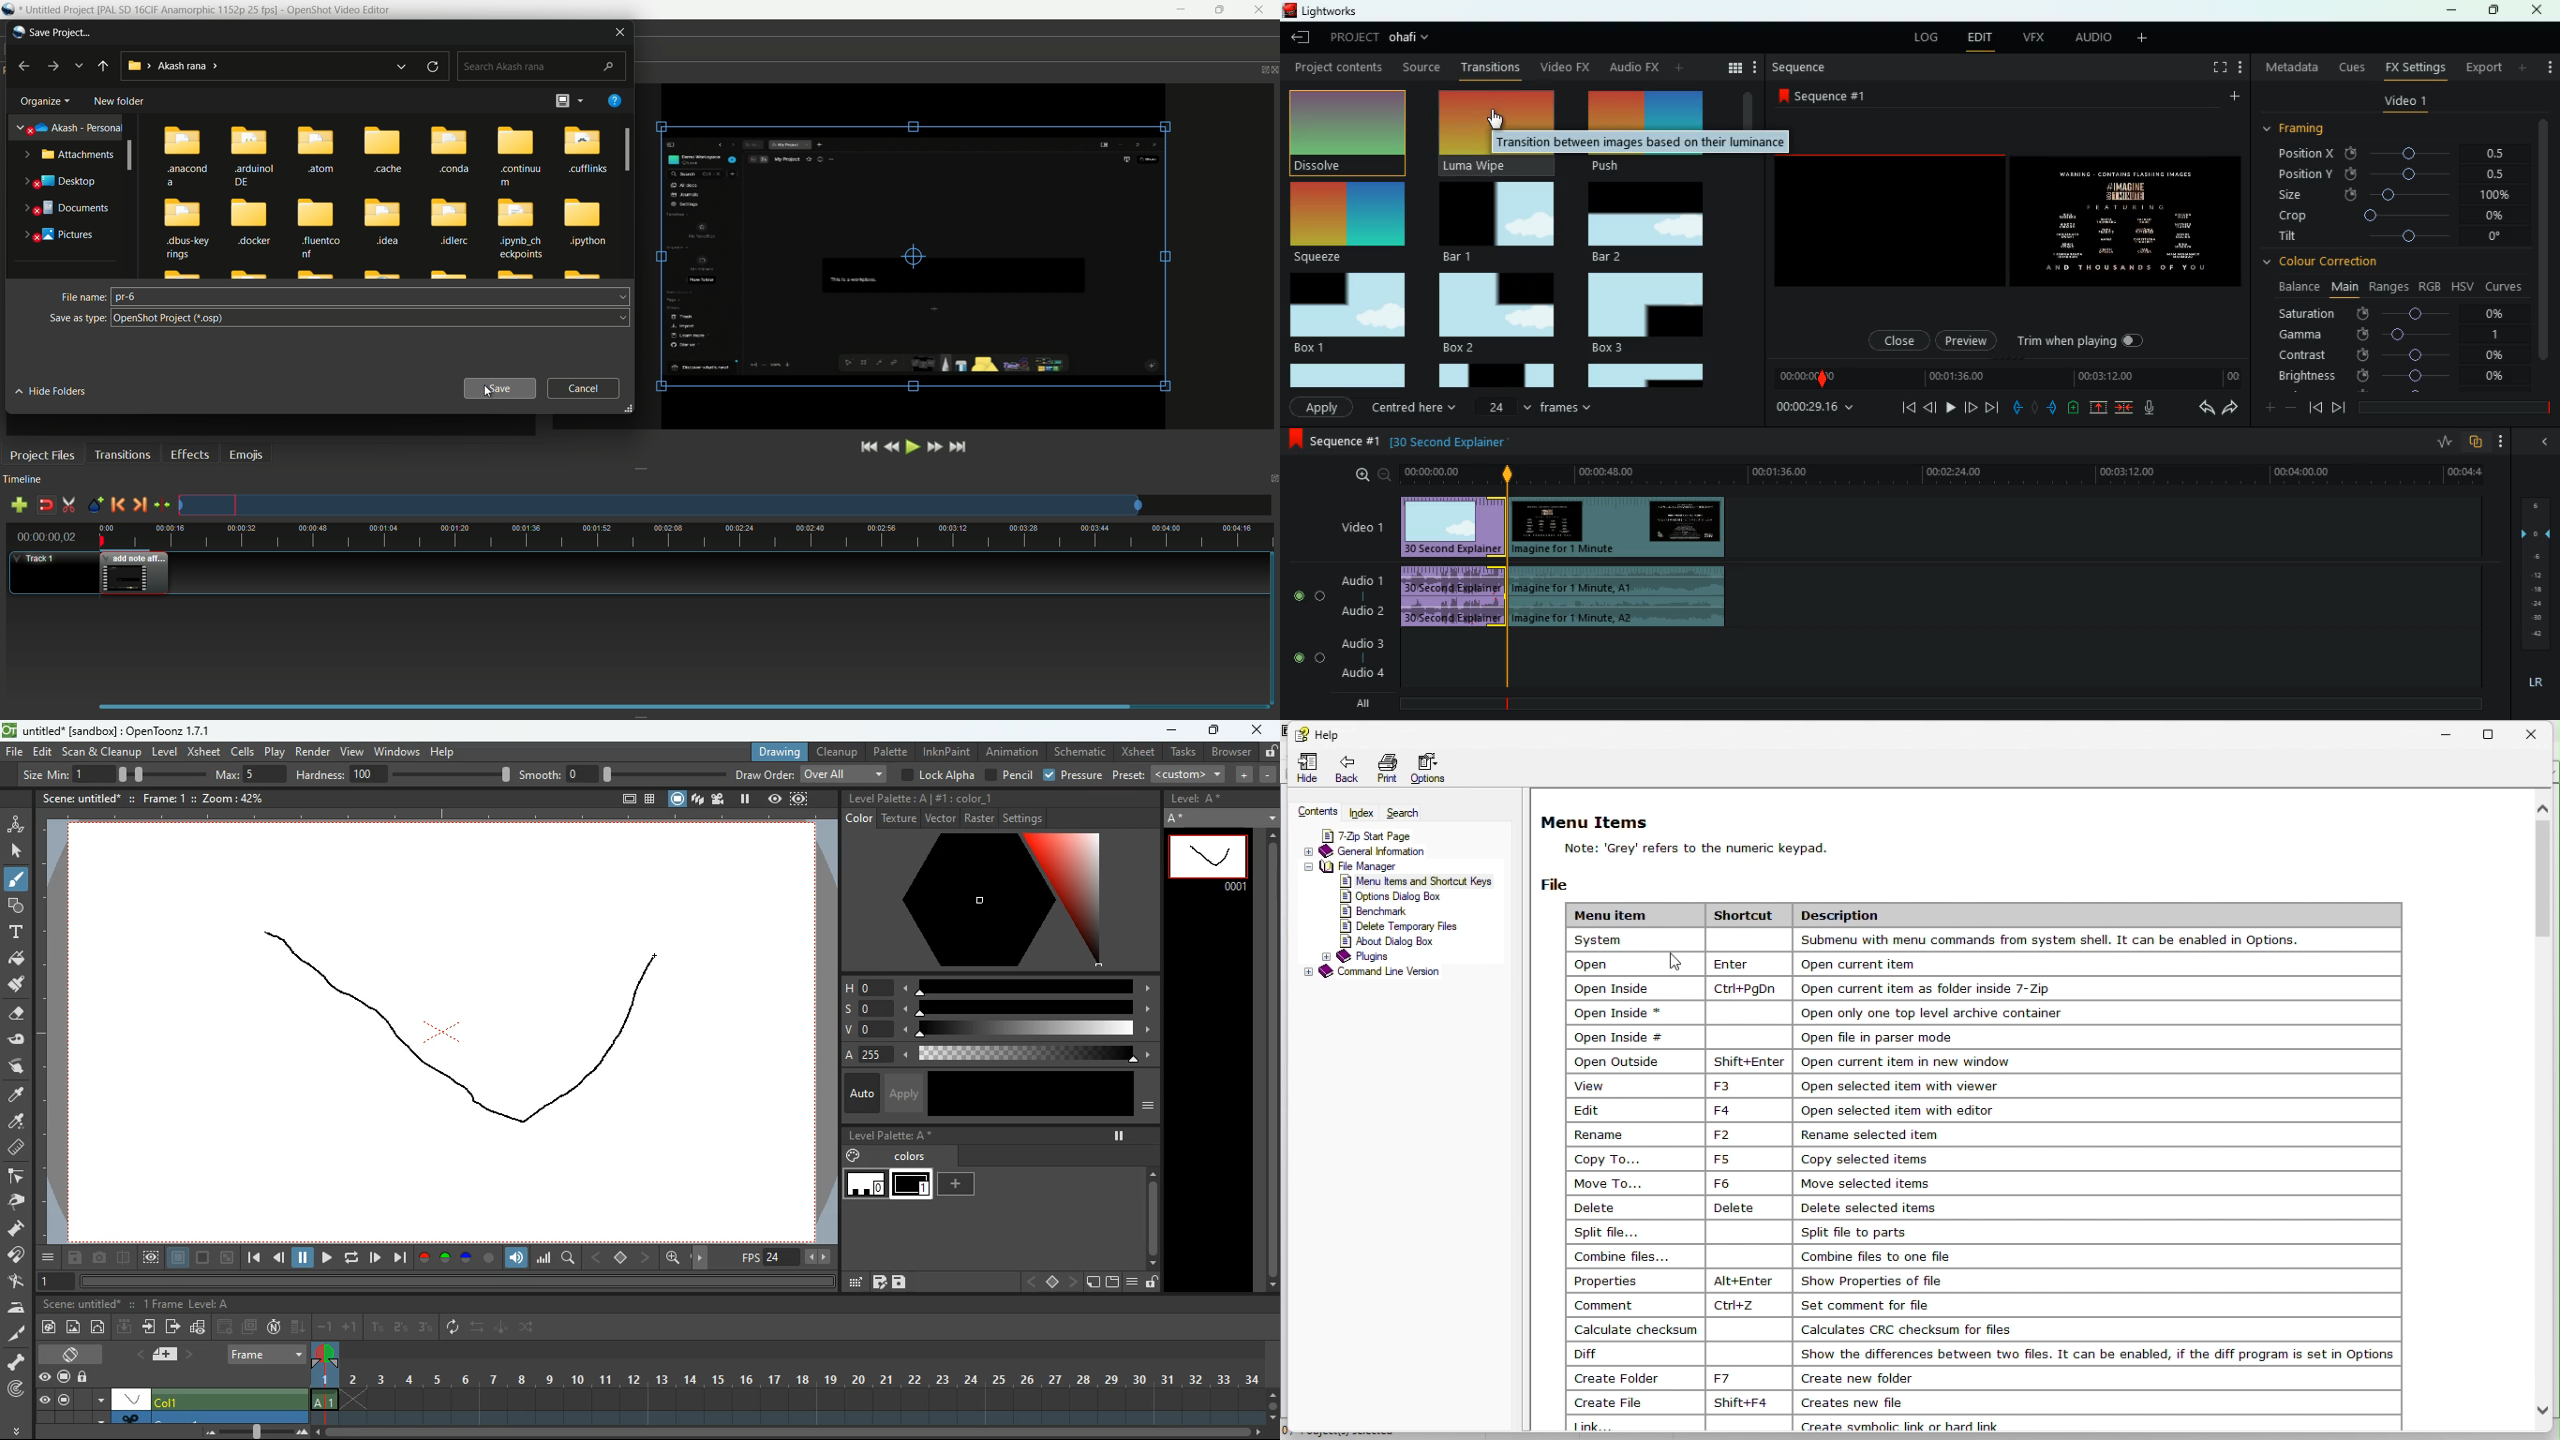 The height and width of the screenshot is (1456, 2576). Describe the element at coordinates (2478, 442) in the screenshot. I see `overlap` at that location.